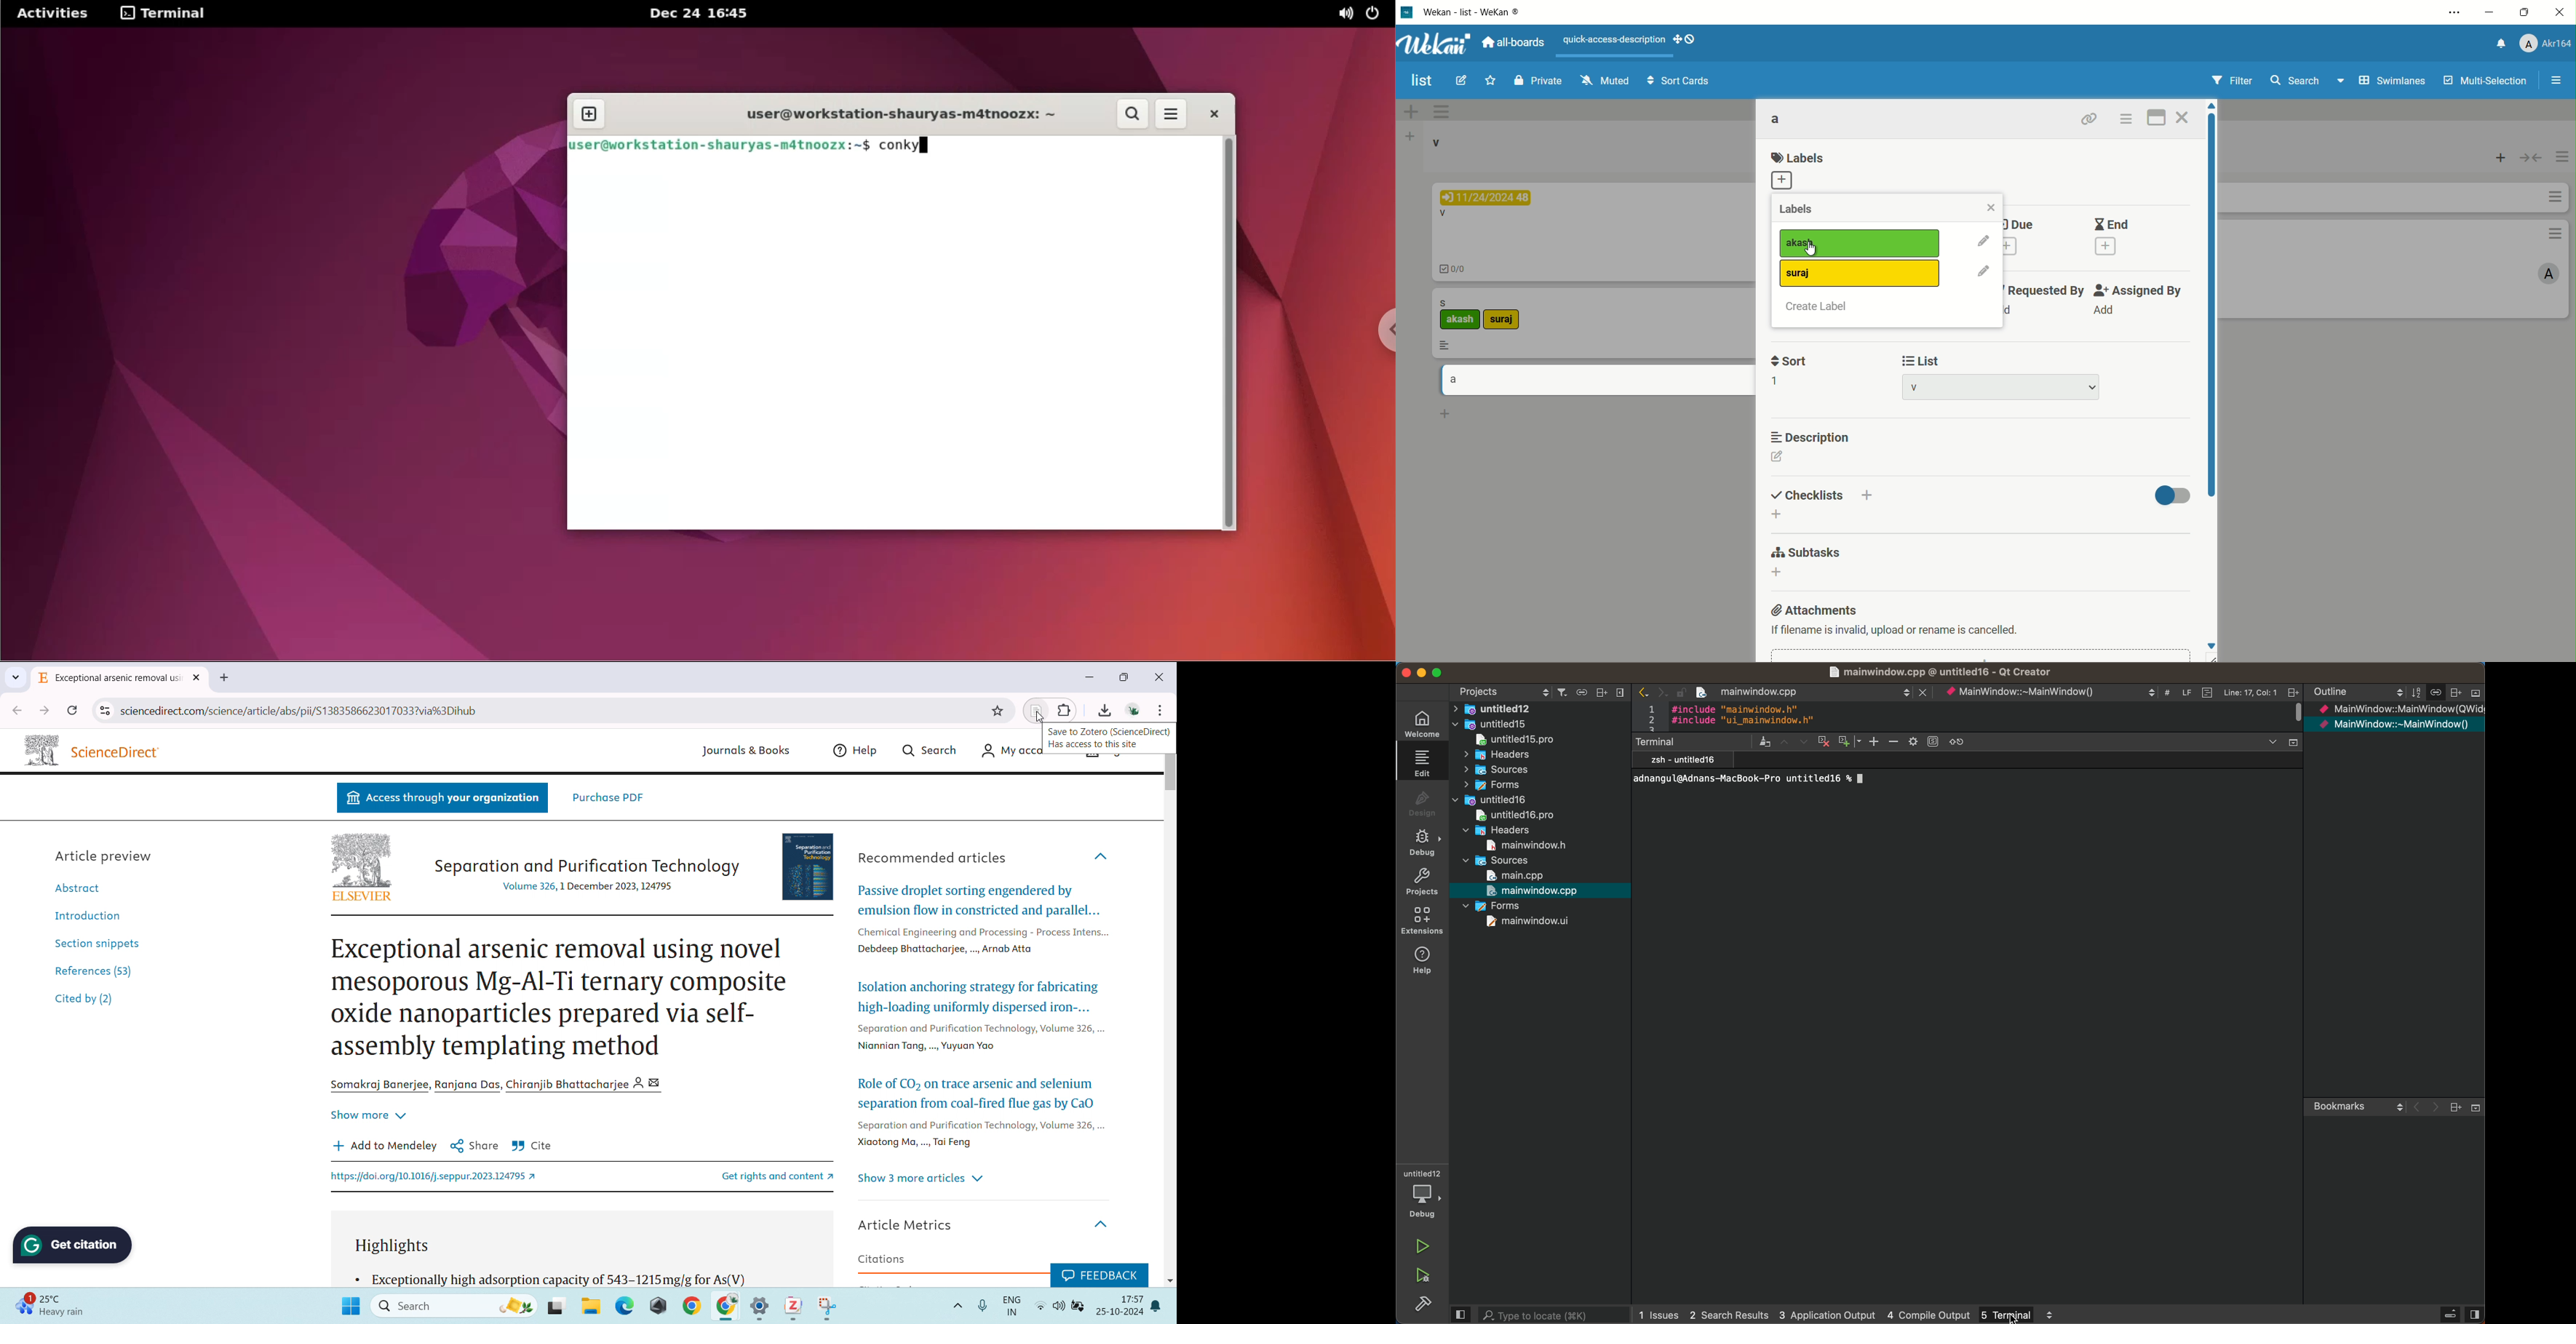 Image resolution: width=2576 pixels, height=1344 pixels. What do you see at coordinates (552, 1278) in the screenshot?
I see `« Exceptionally high adsorption capacity of 543-1215mg/g for As(V)` at bounding box center [552, 1278].